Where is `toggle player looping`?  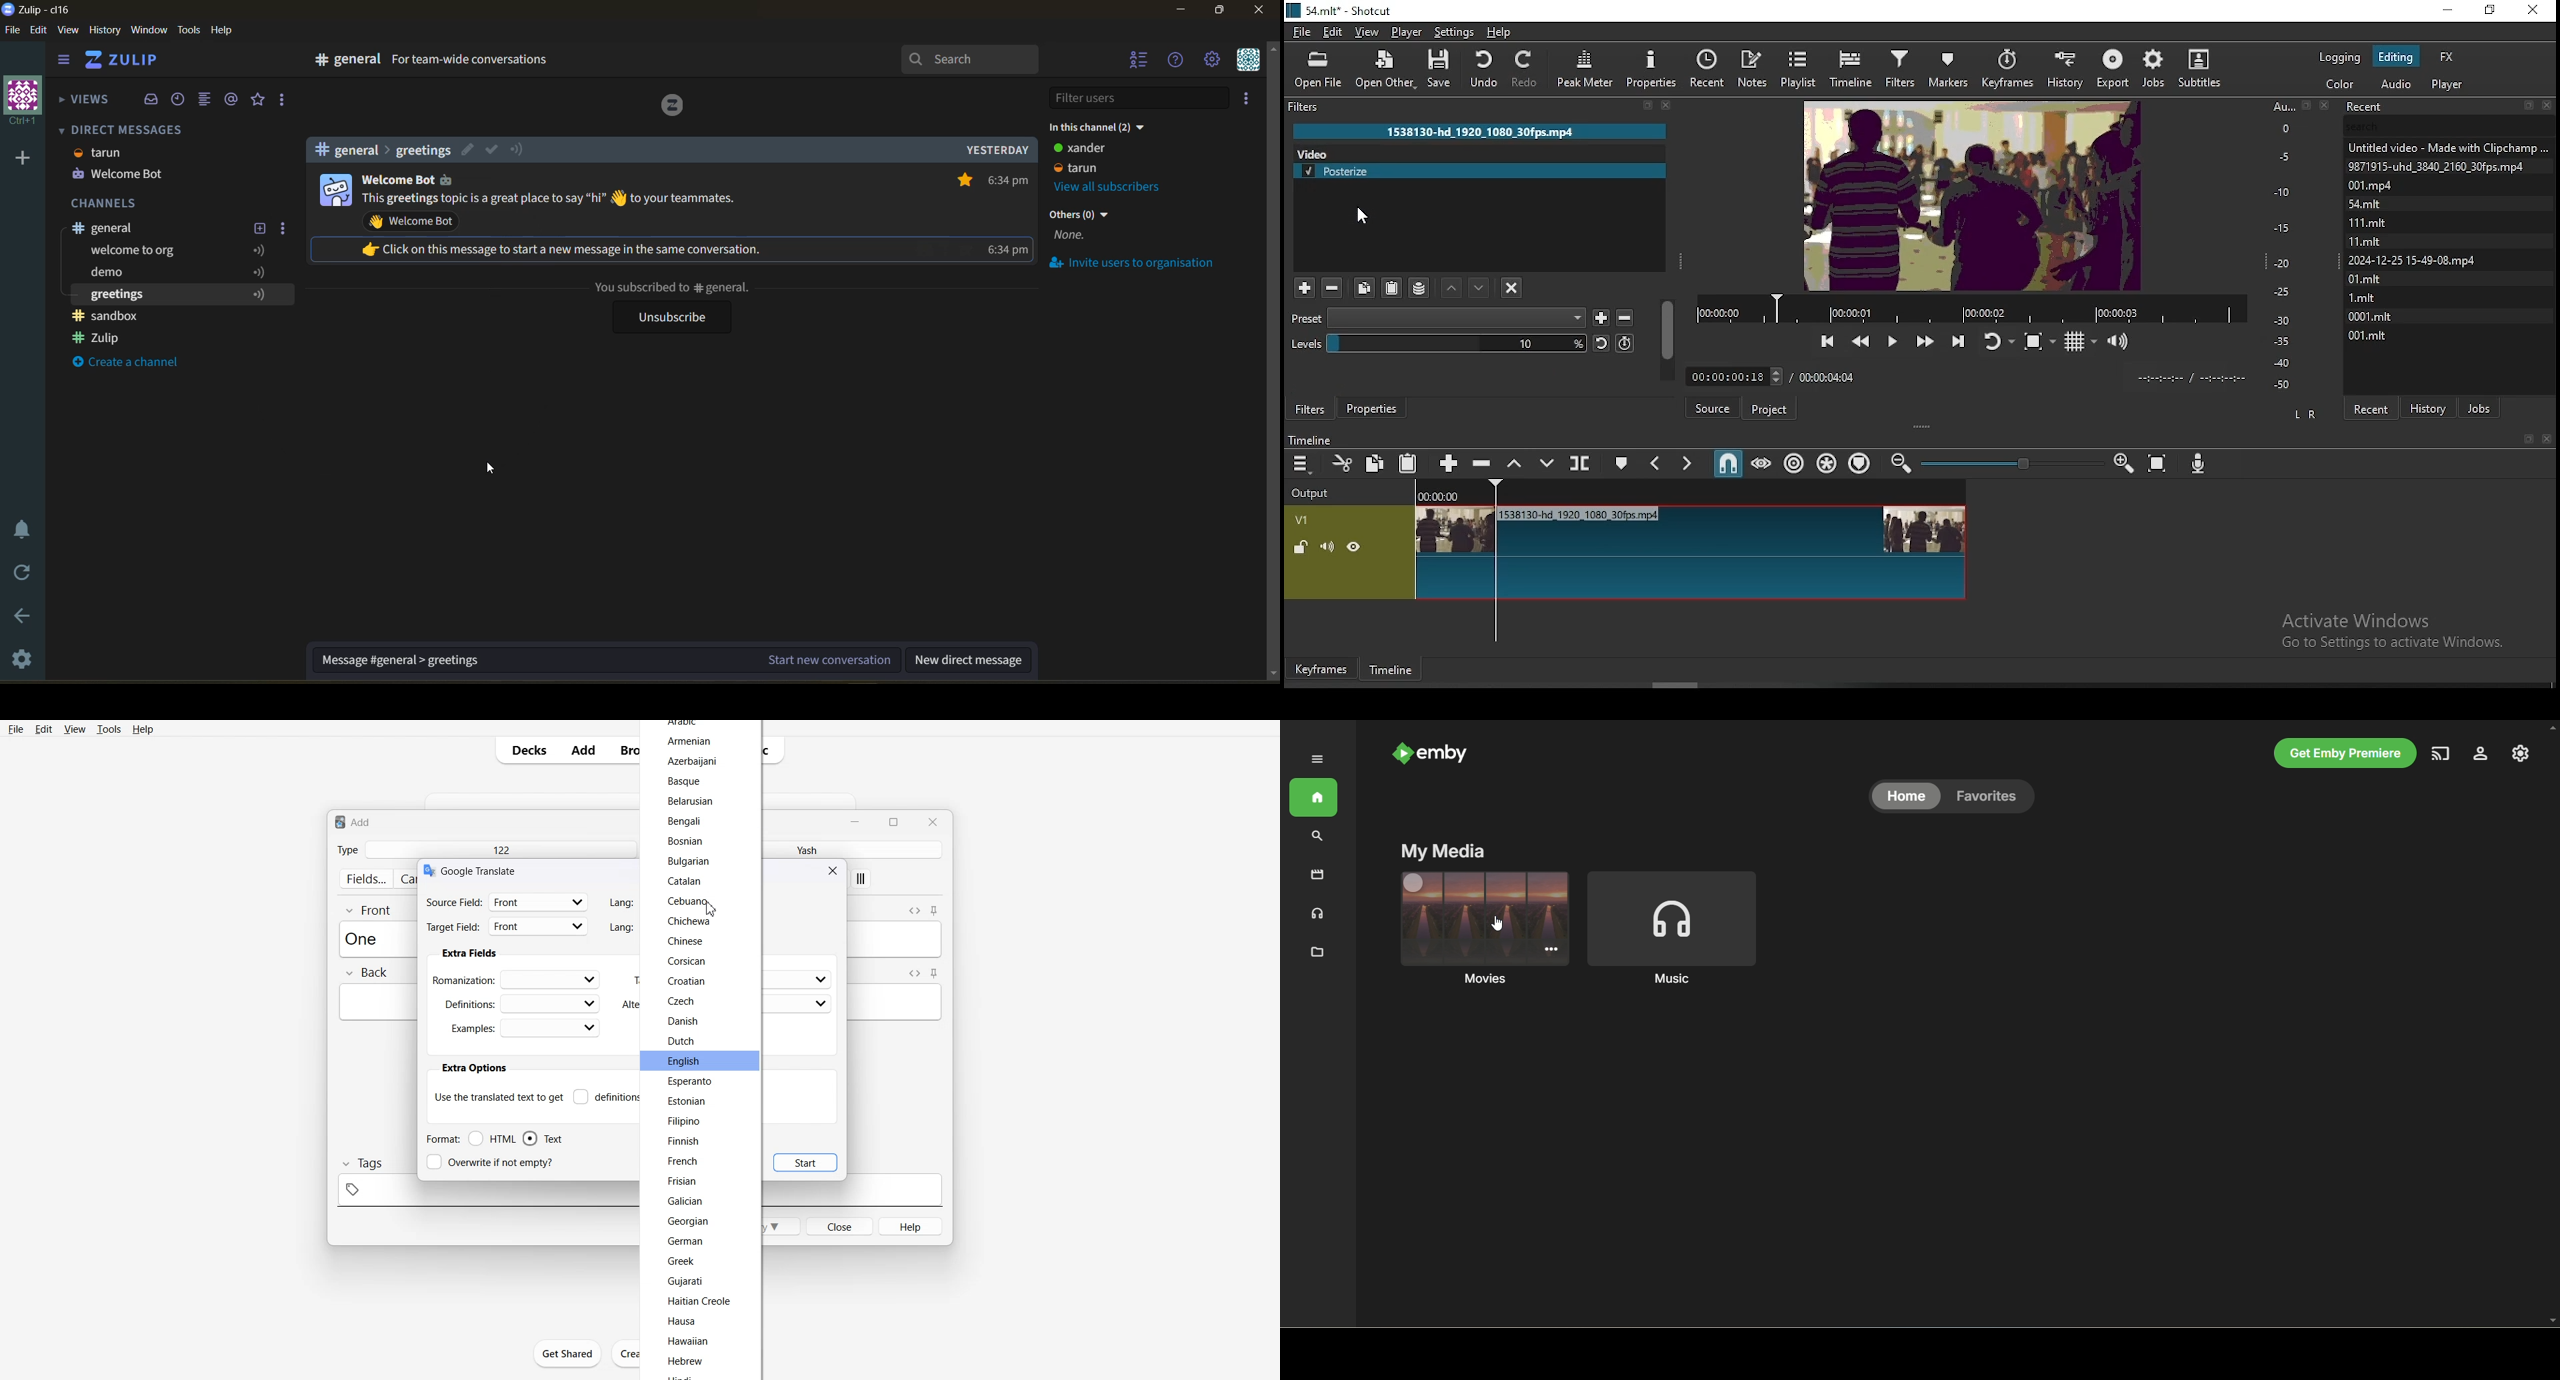 toggle player looping is located at coordinates (1997, 339).